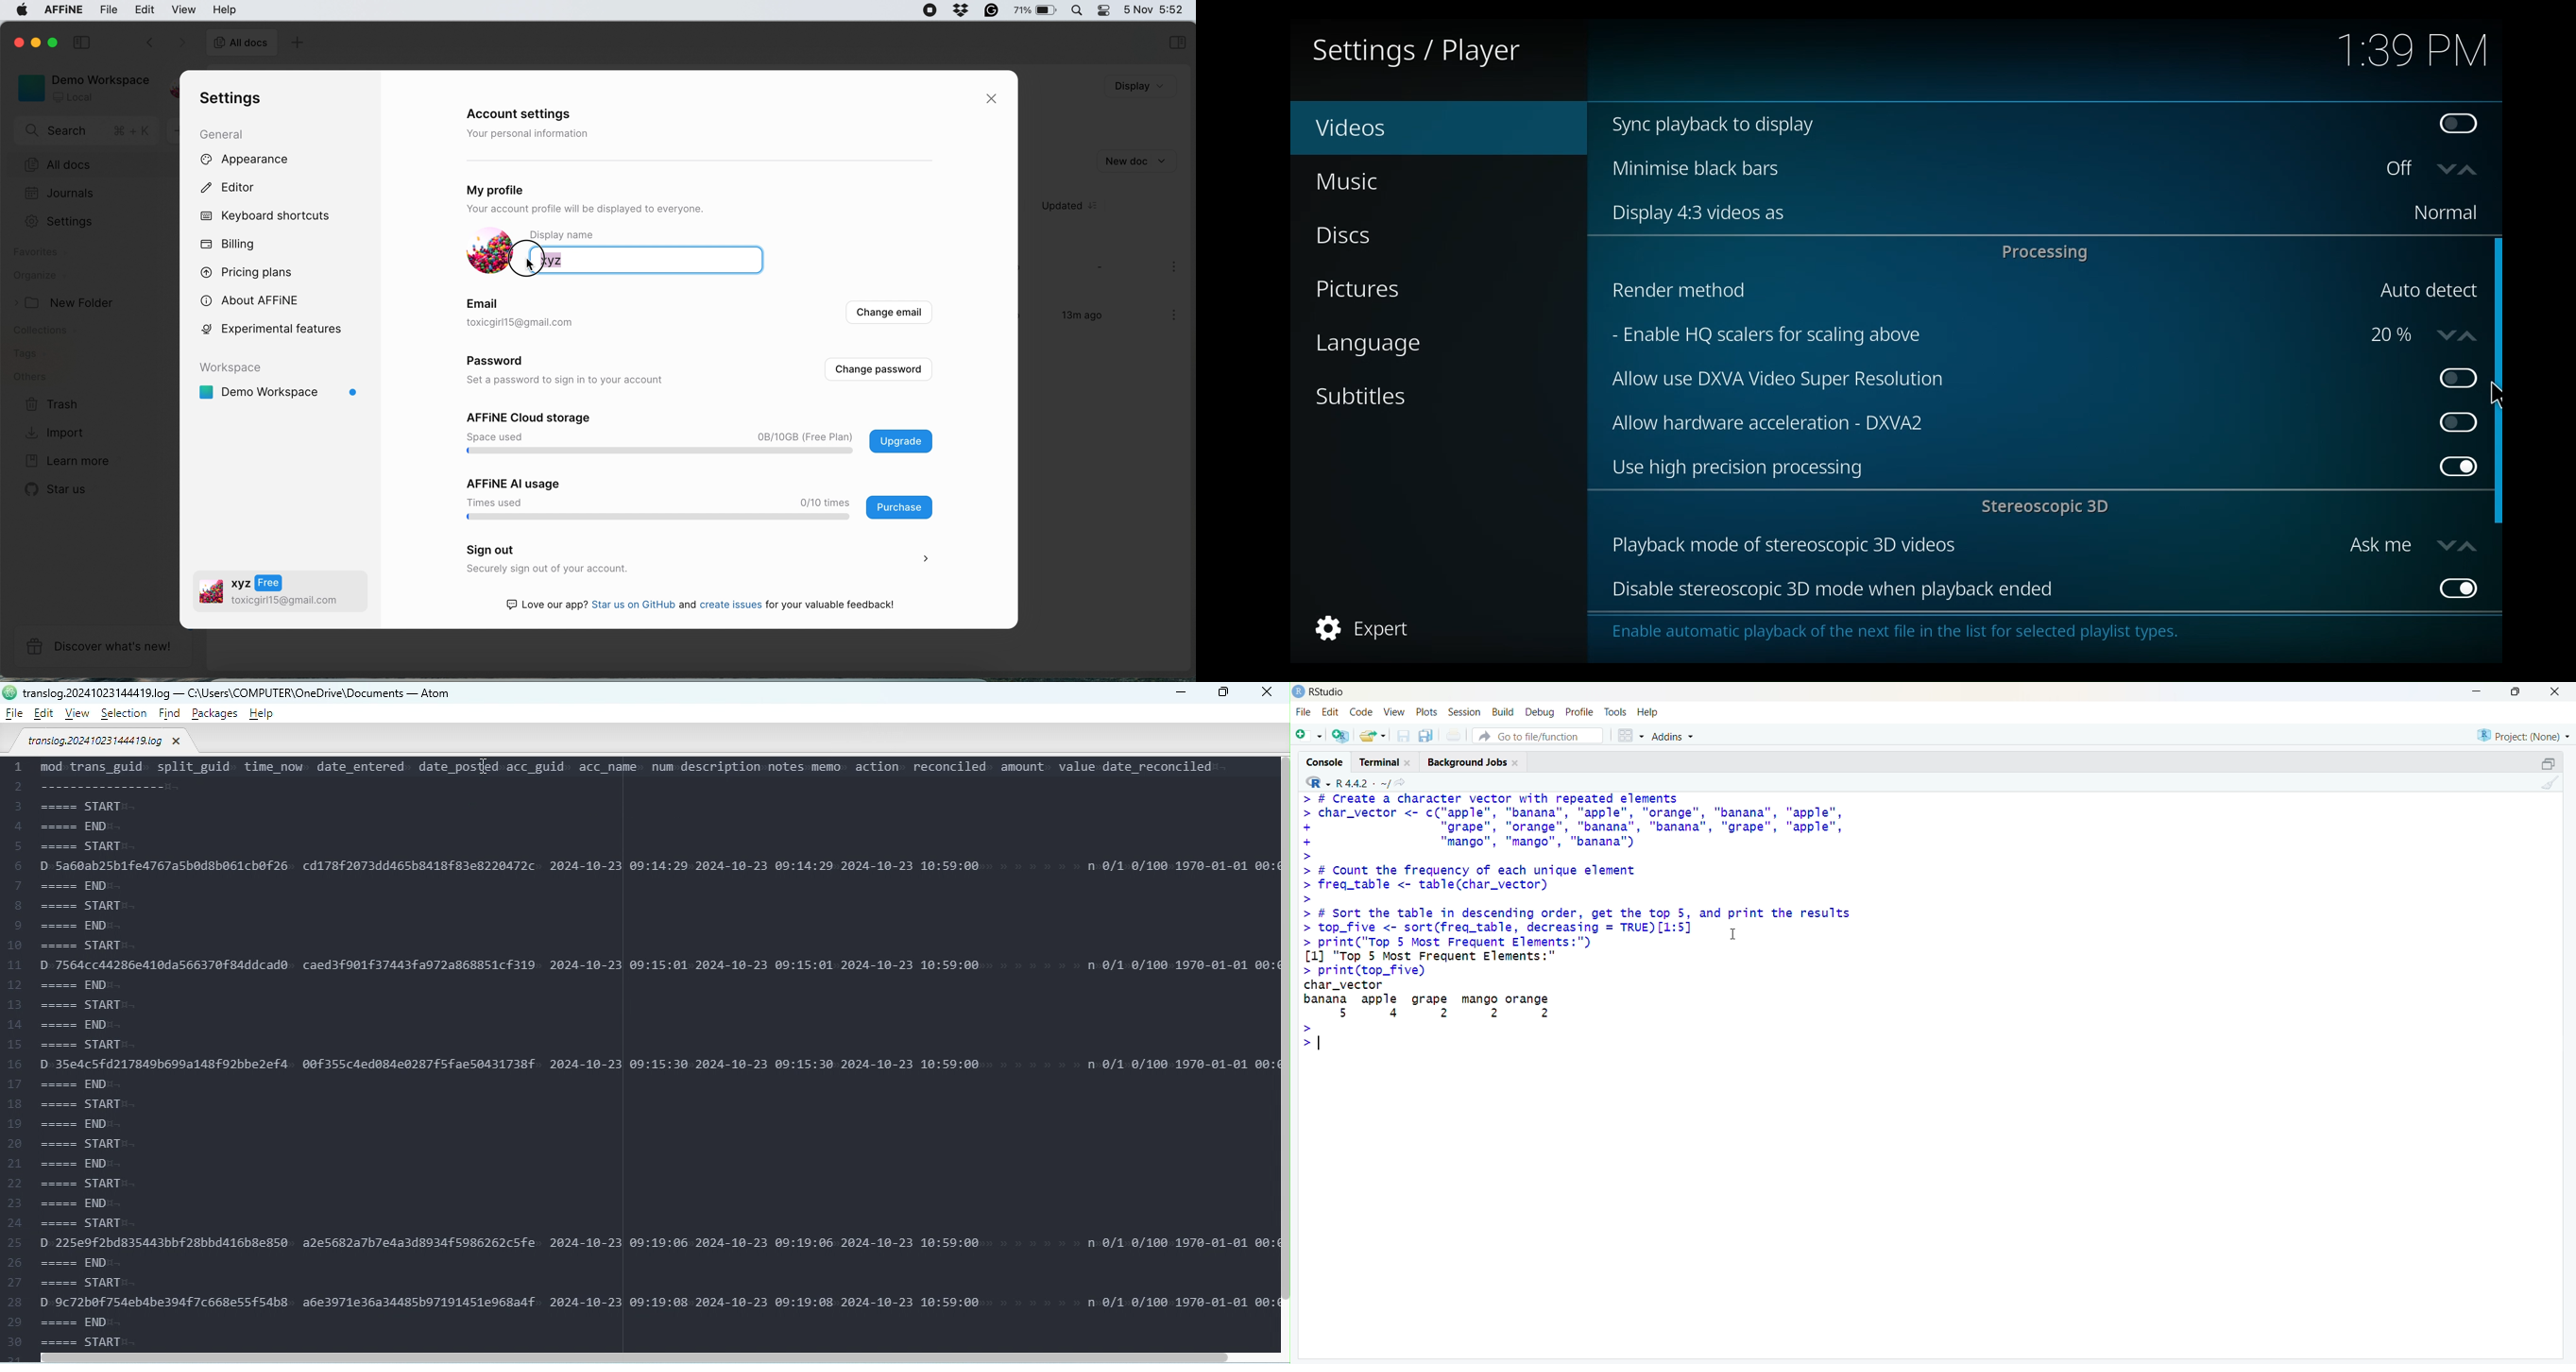 Image resolution: width=2576 pixels, height=1372 pixels. What do you see at coordinates (1396, 712) in the screenshot?
I see `View` at bounding box center [1396, 712].